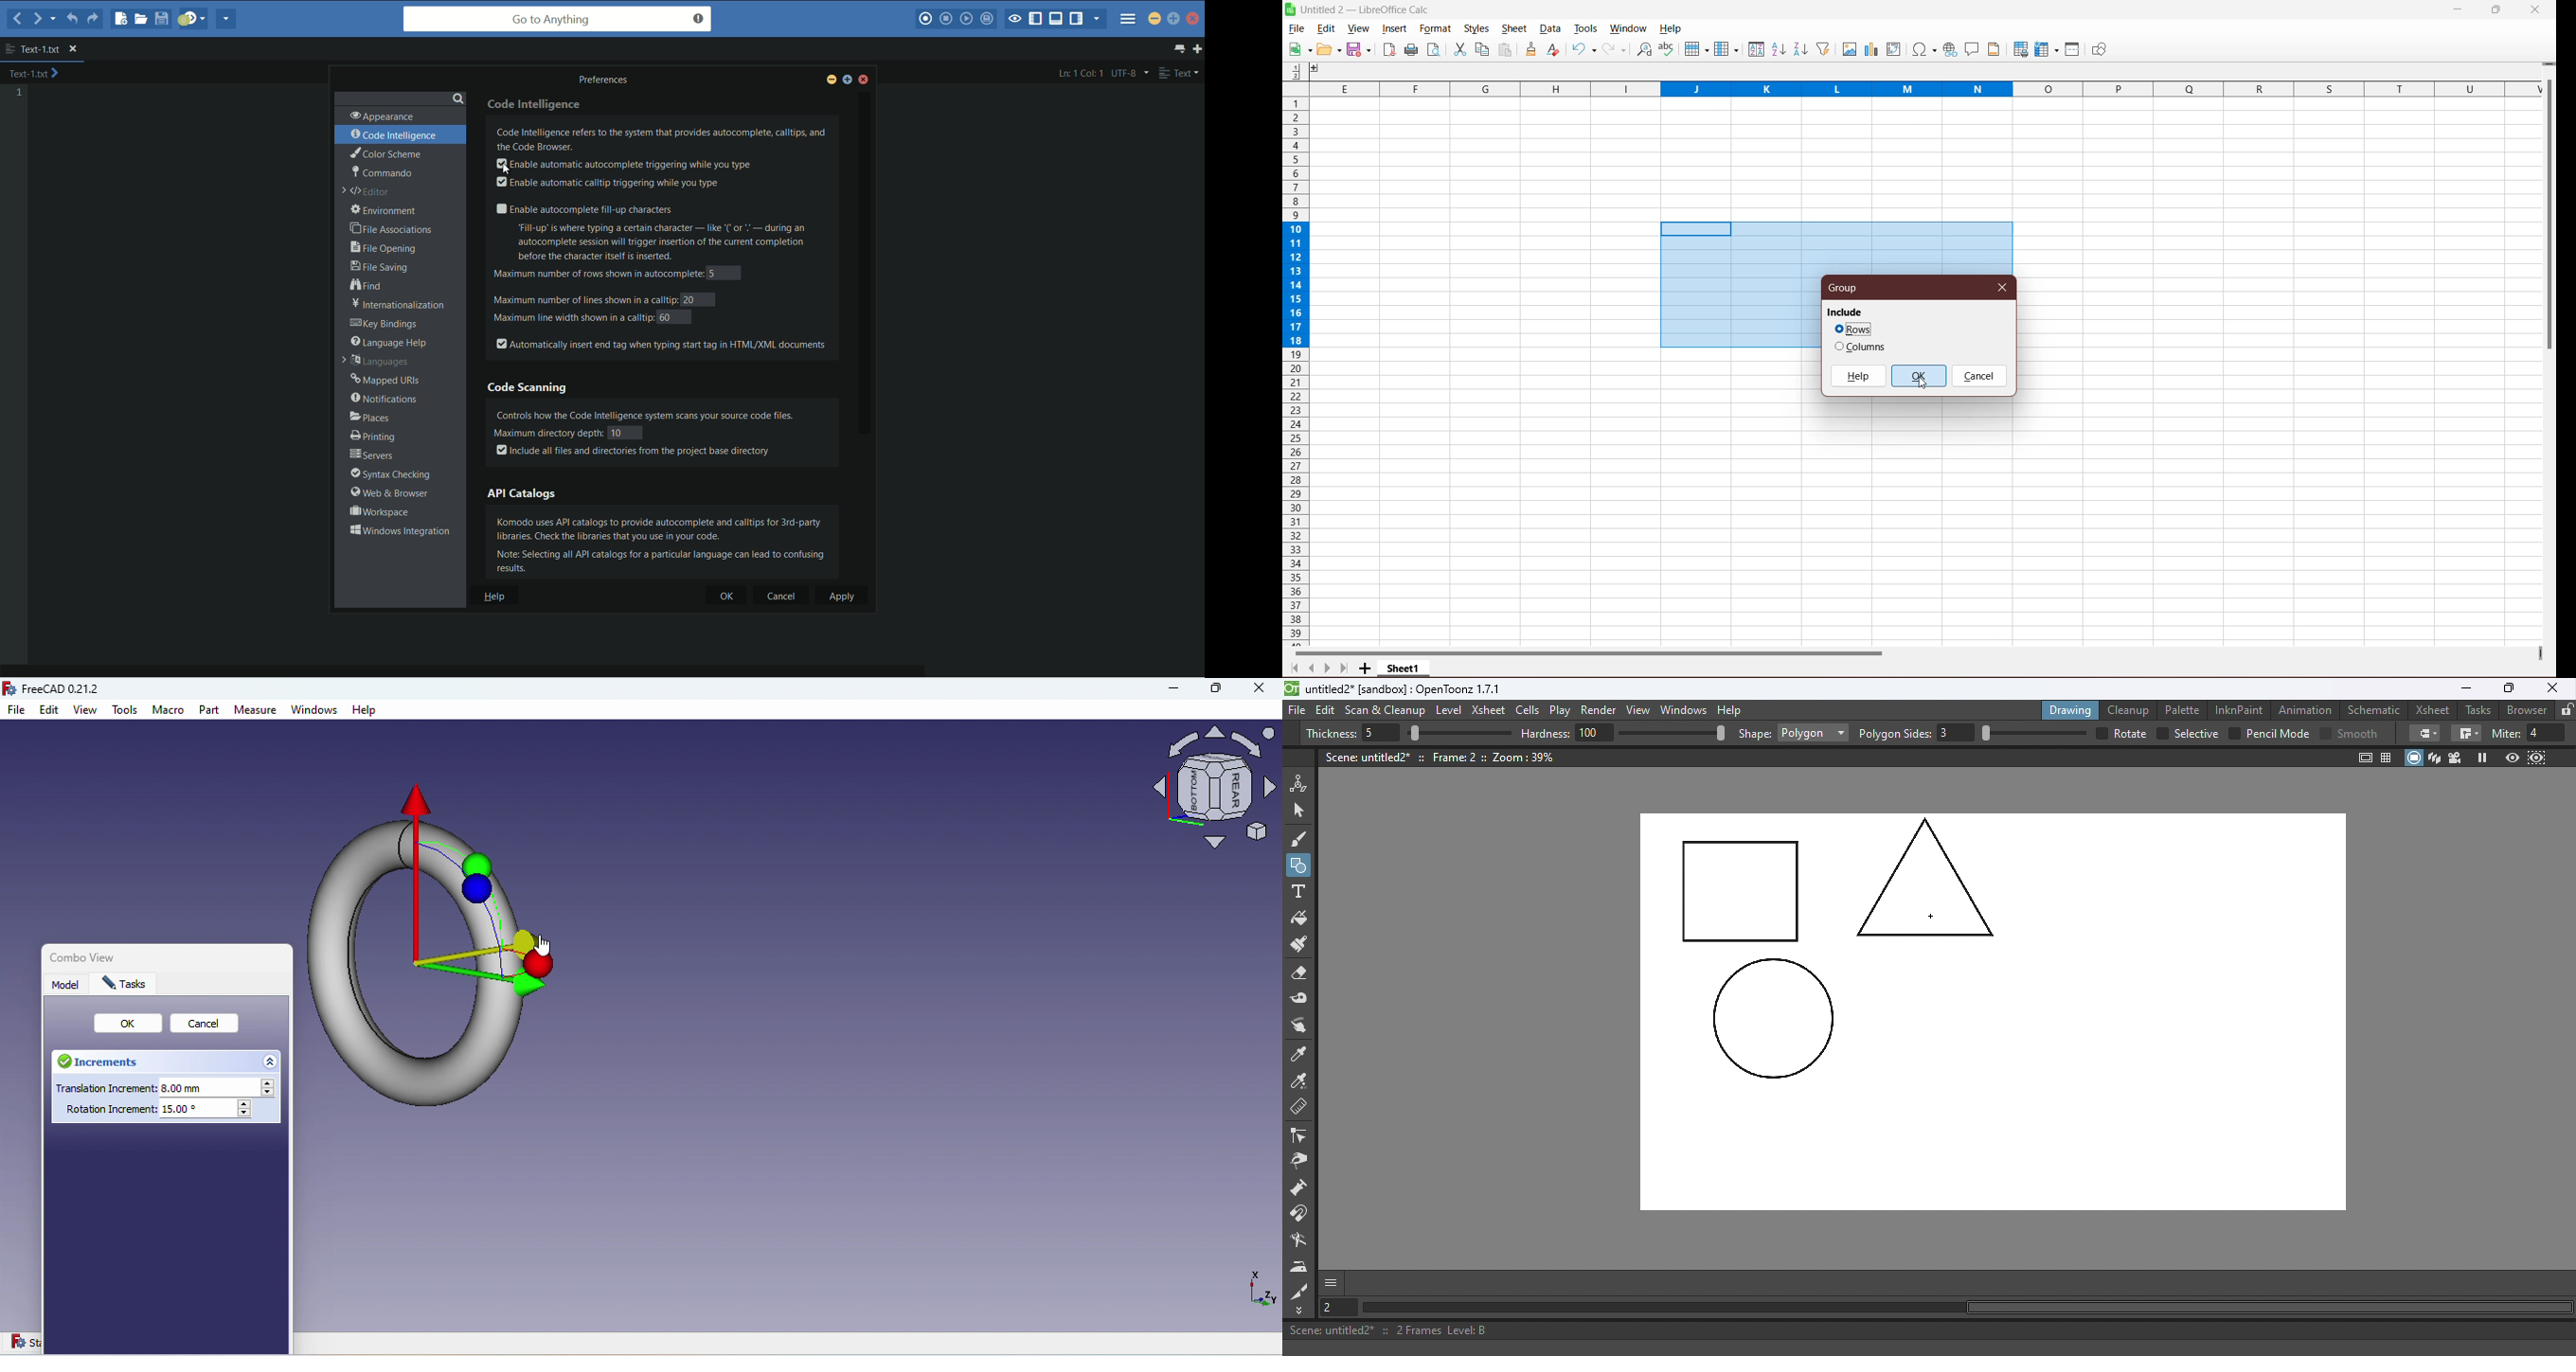 Image resolution: width=2576 pixels, height=1372 pixels. What do you see at coordinates (1299, 920) in the screenshot?
I see `Fill tool` at bounding box center [1299, 920].